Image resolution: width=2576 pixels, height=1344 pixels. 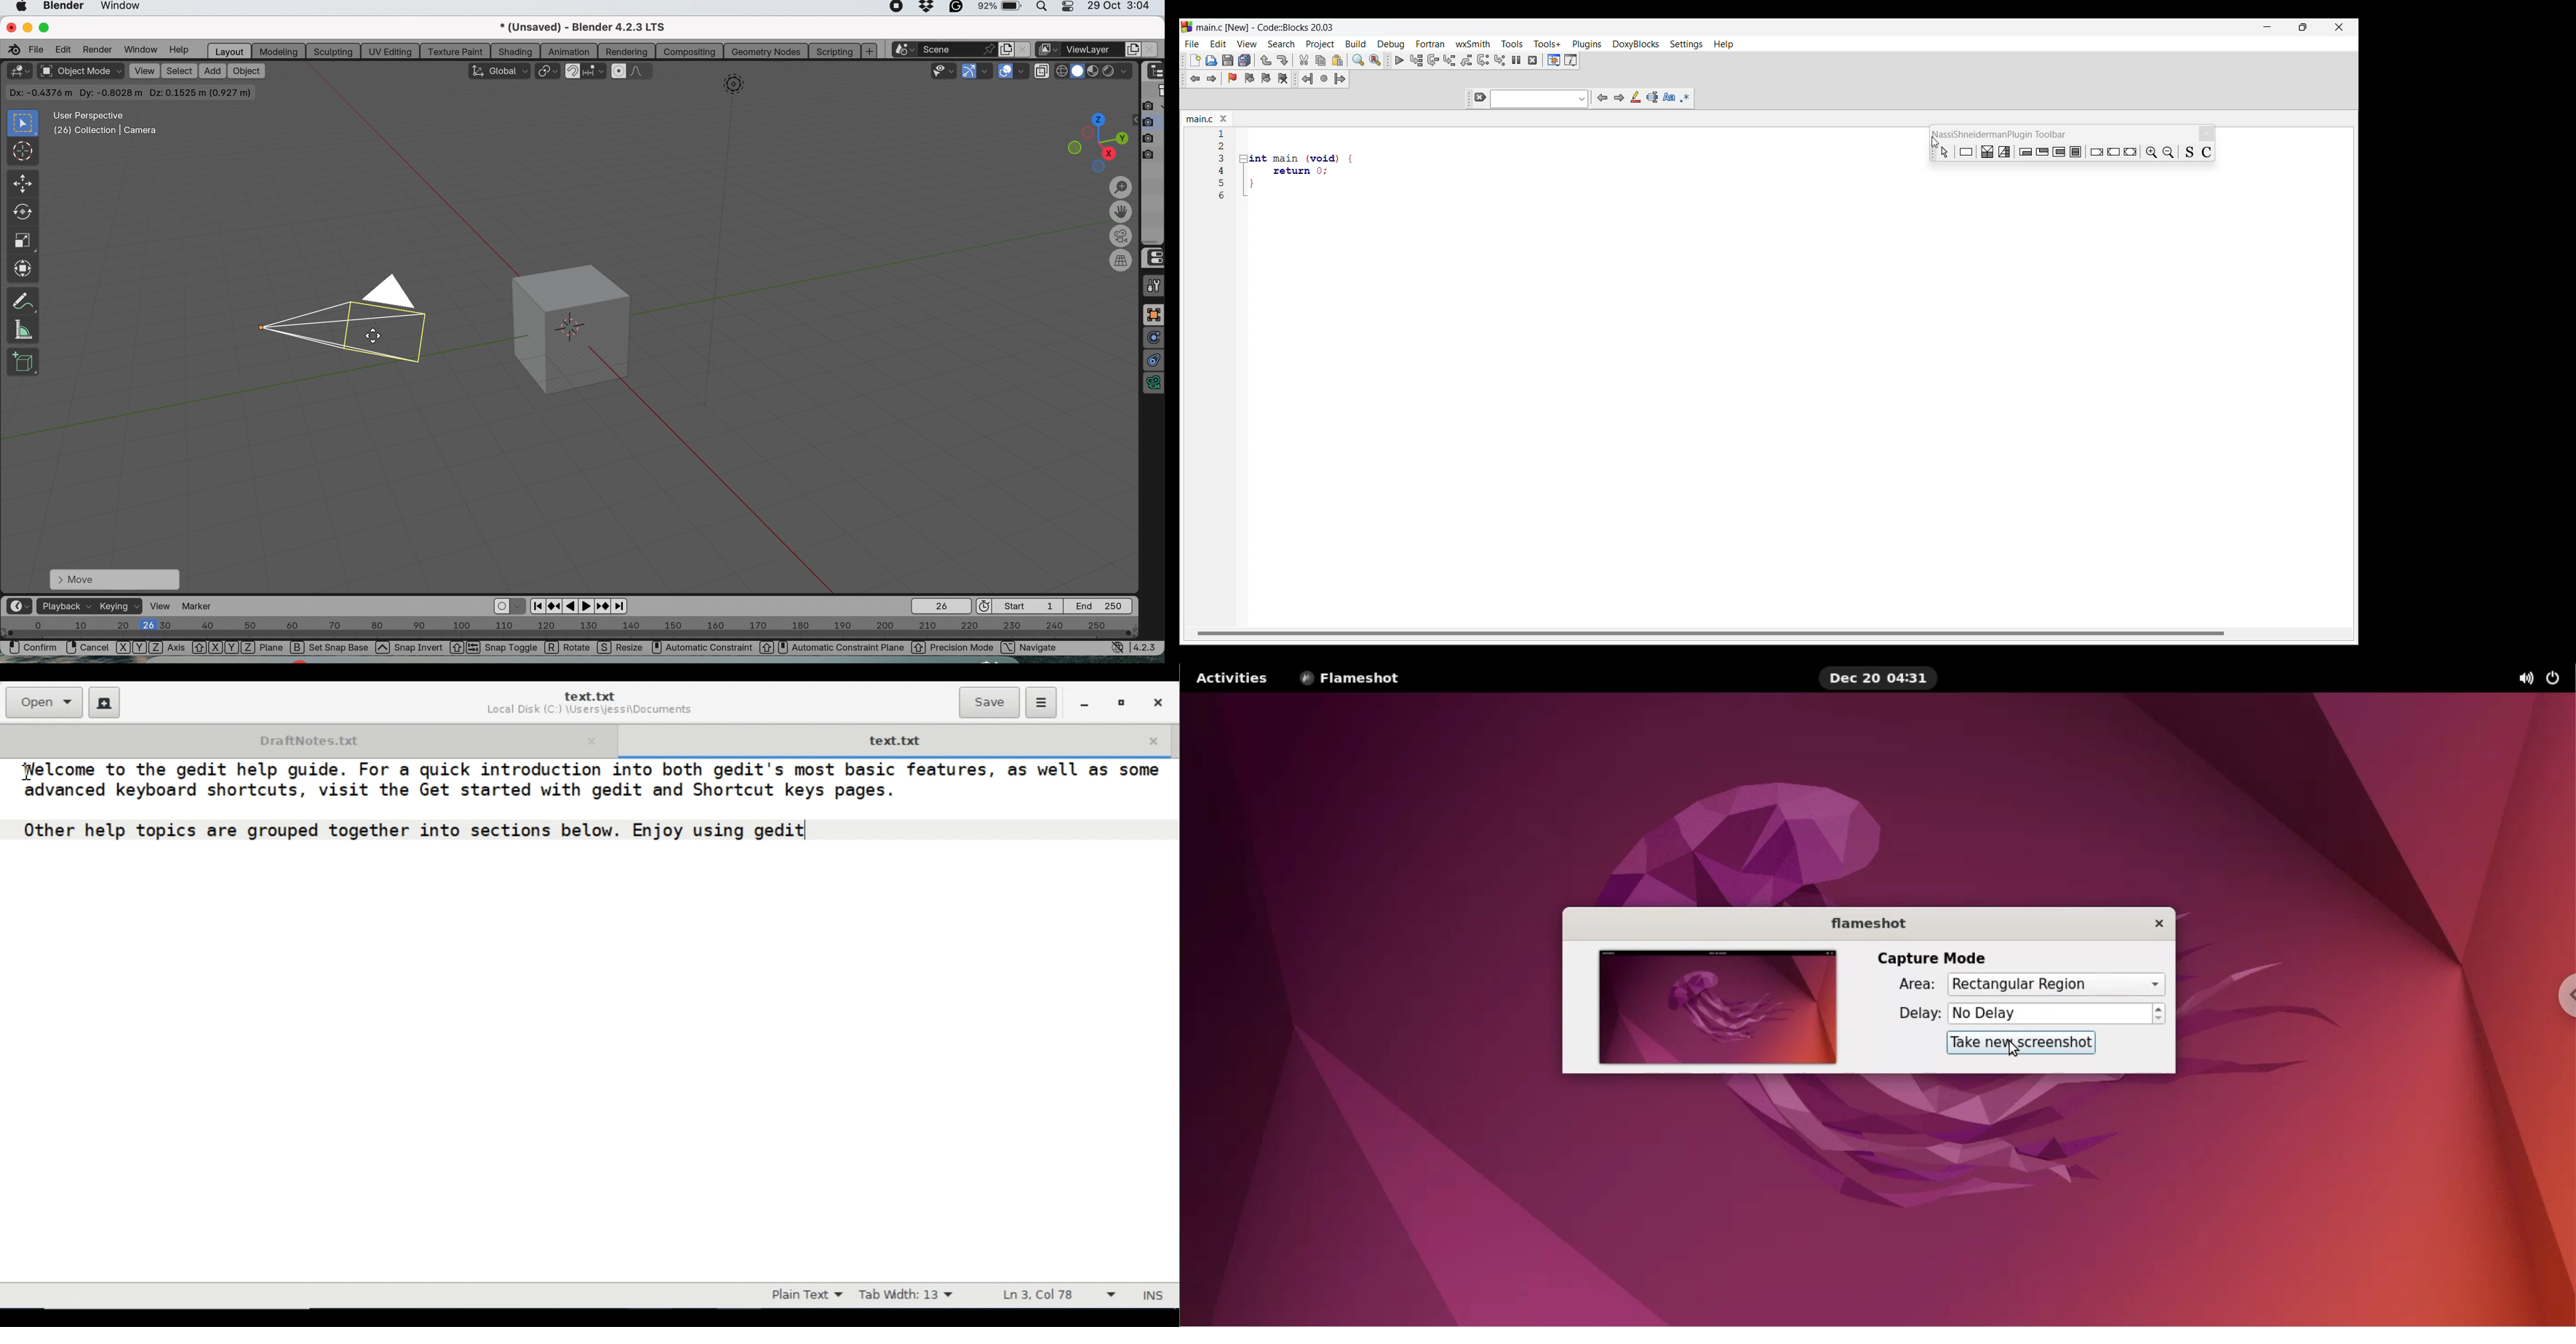 I want to click on , so click(x=1284, y=187).